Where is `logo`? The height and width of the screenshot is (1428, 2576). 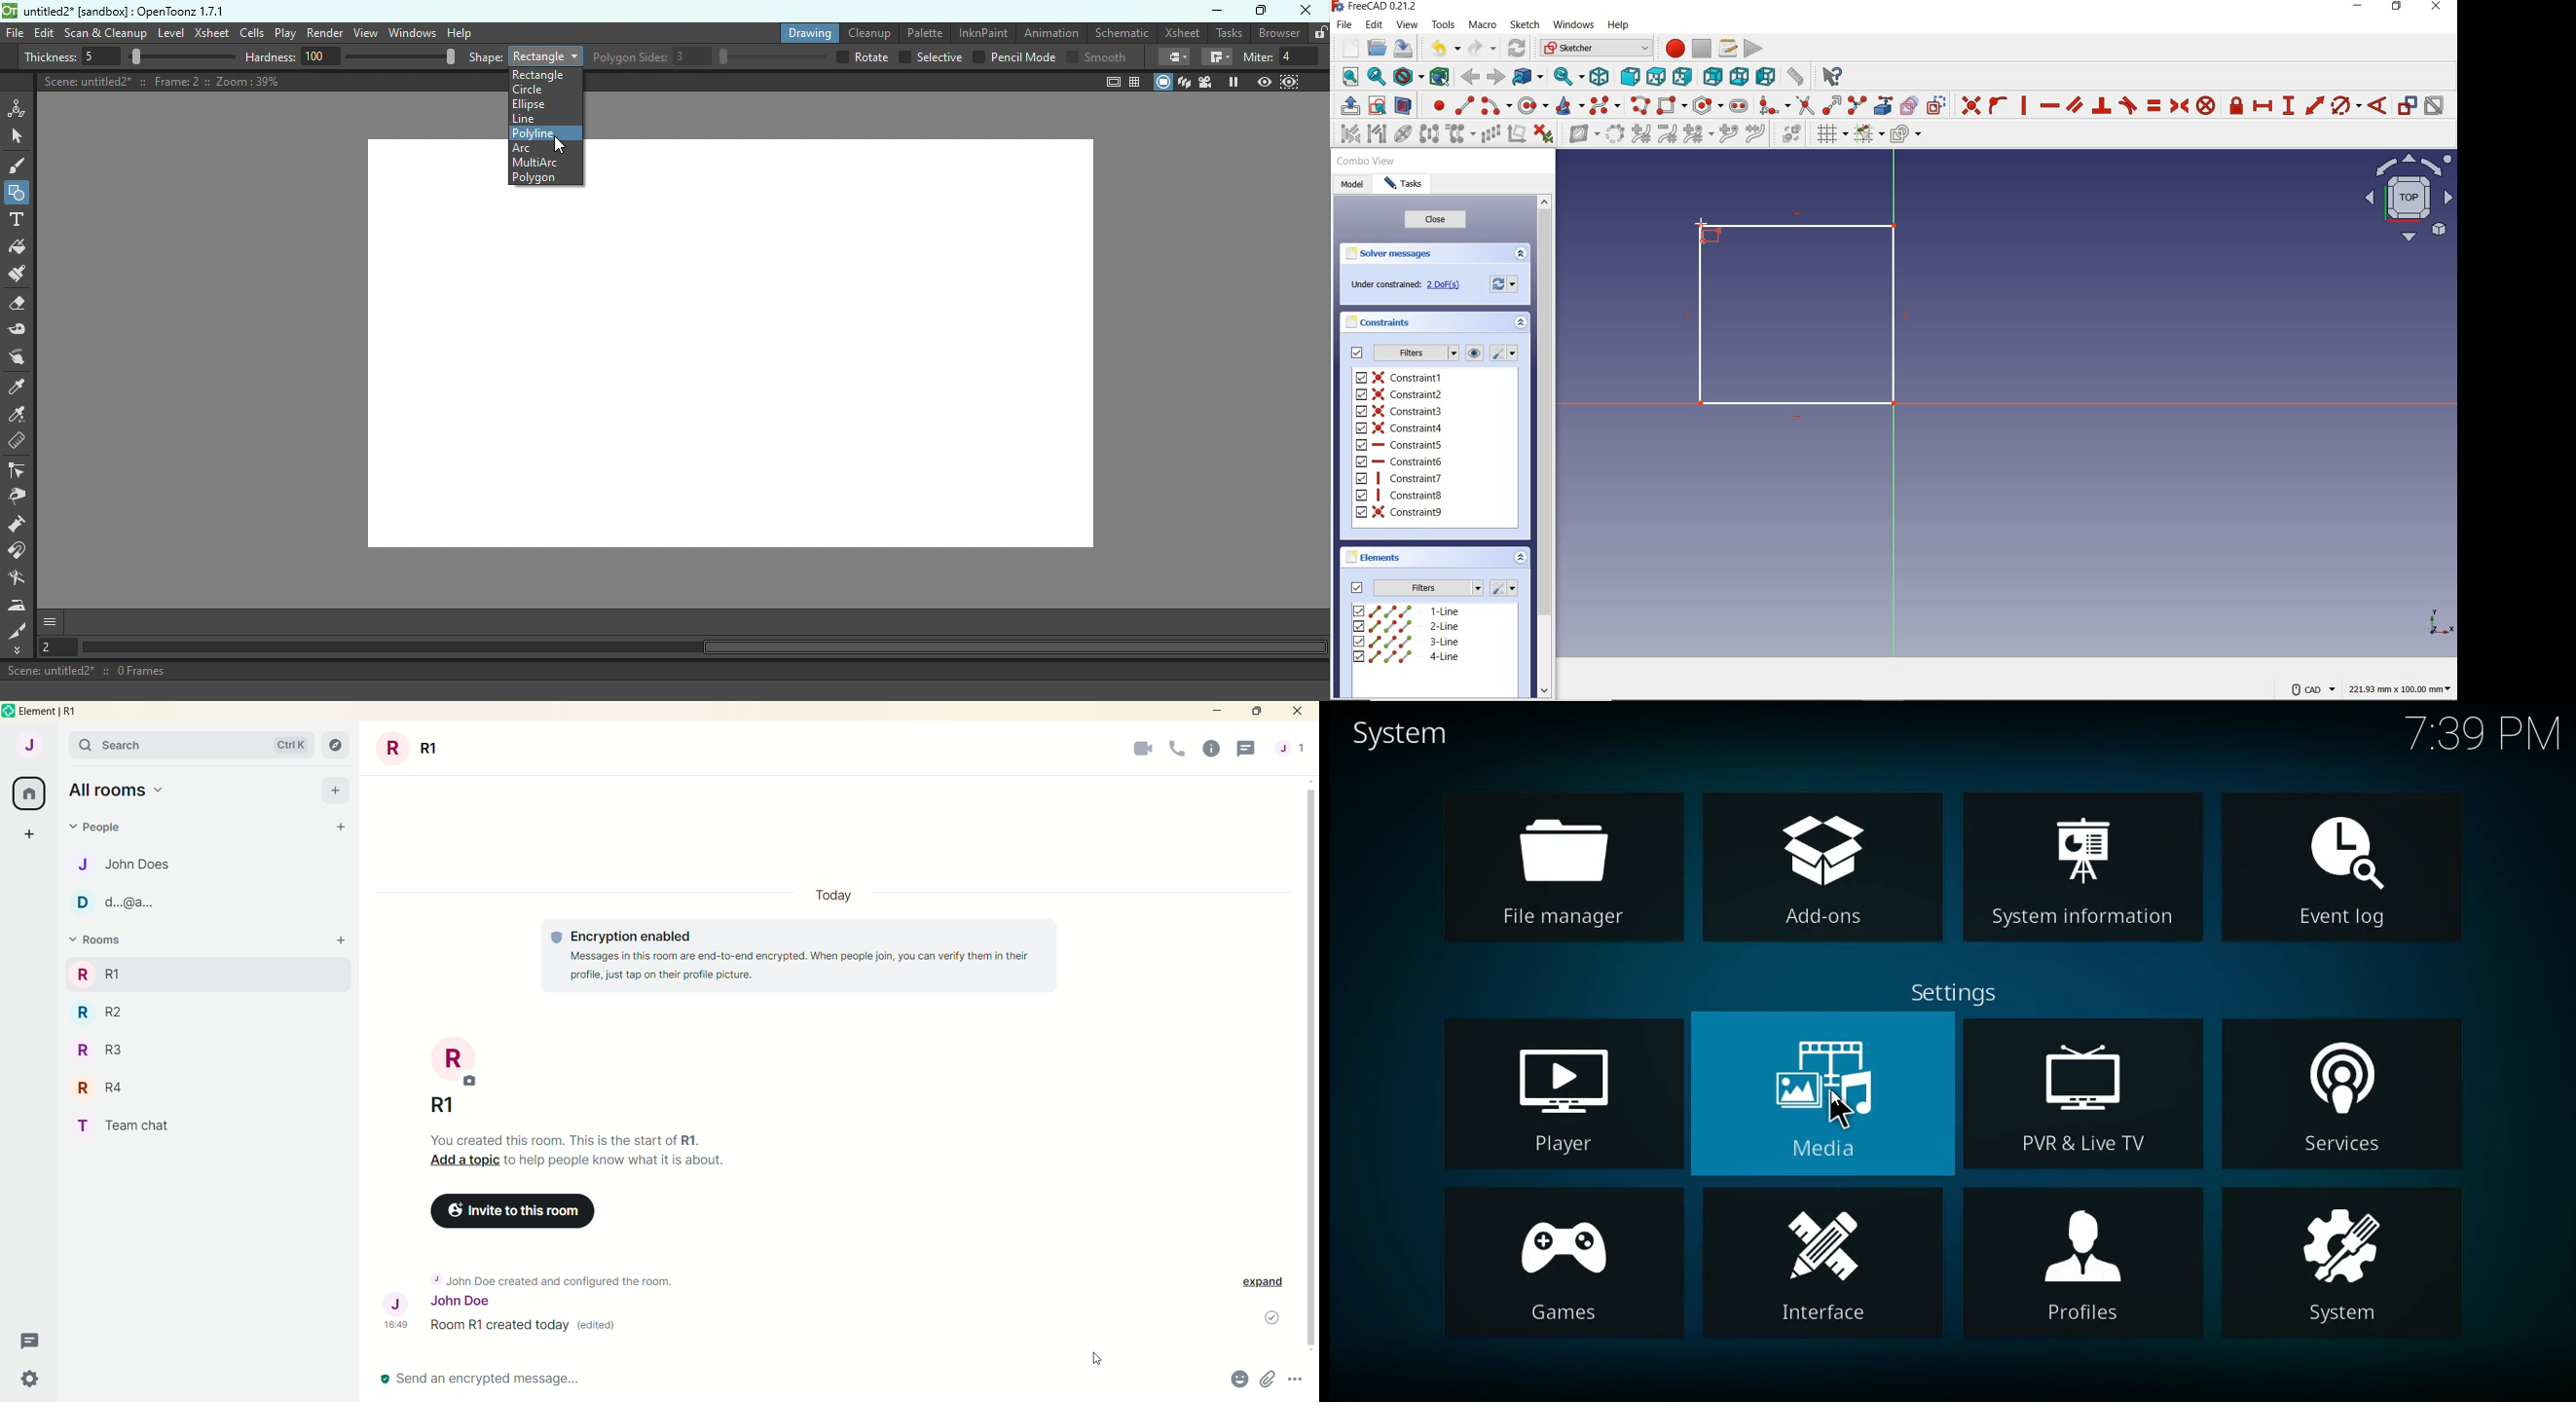 logo is located at coordinates (8, 712).